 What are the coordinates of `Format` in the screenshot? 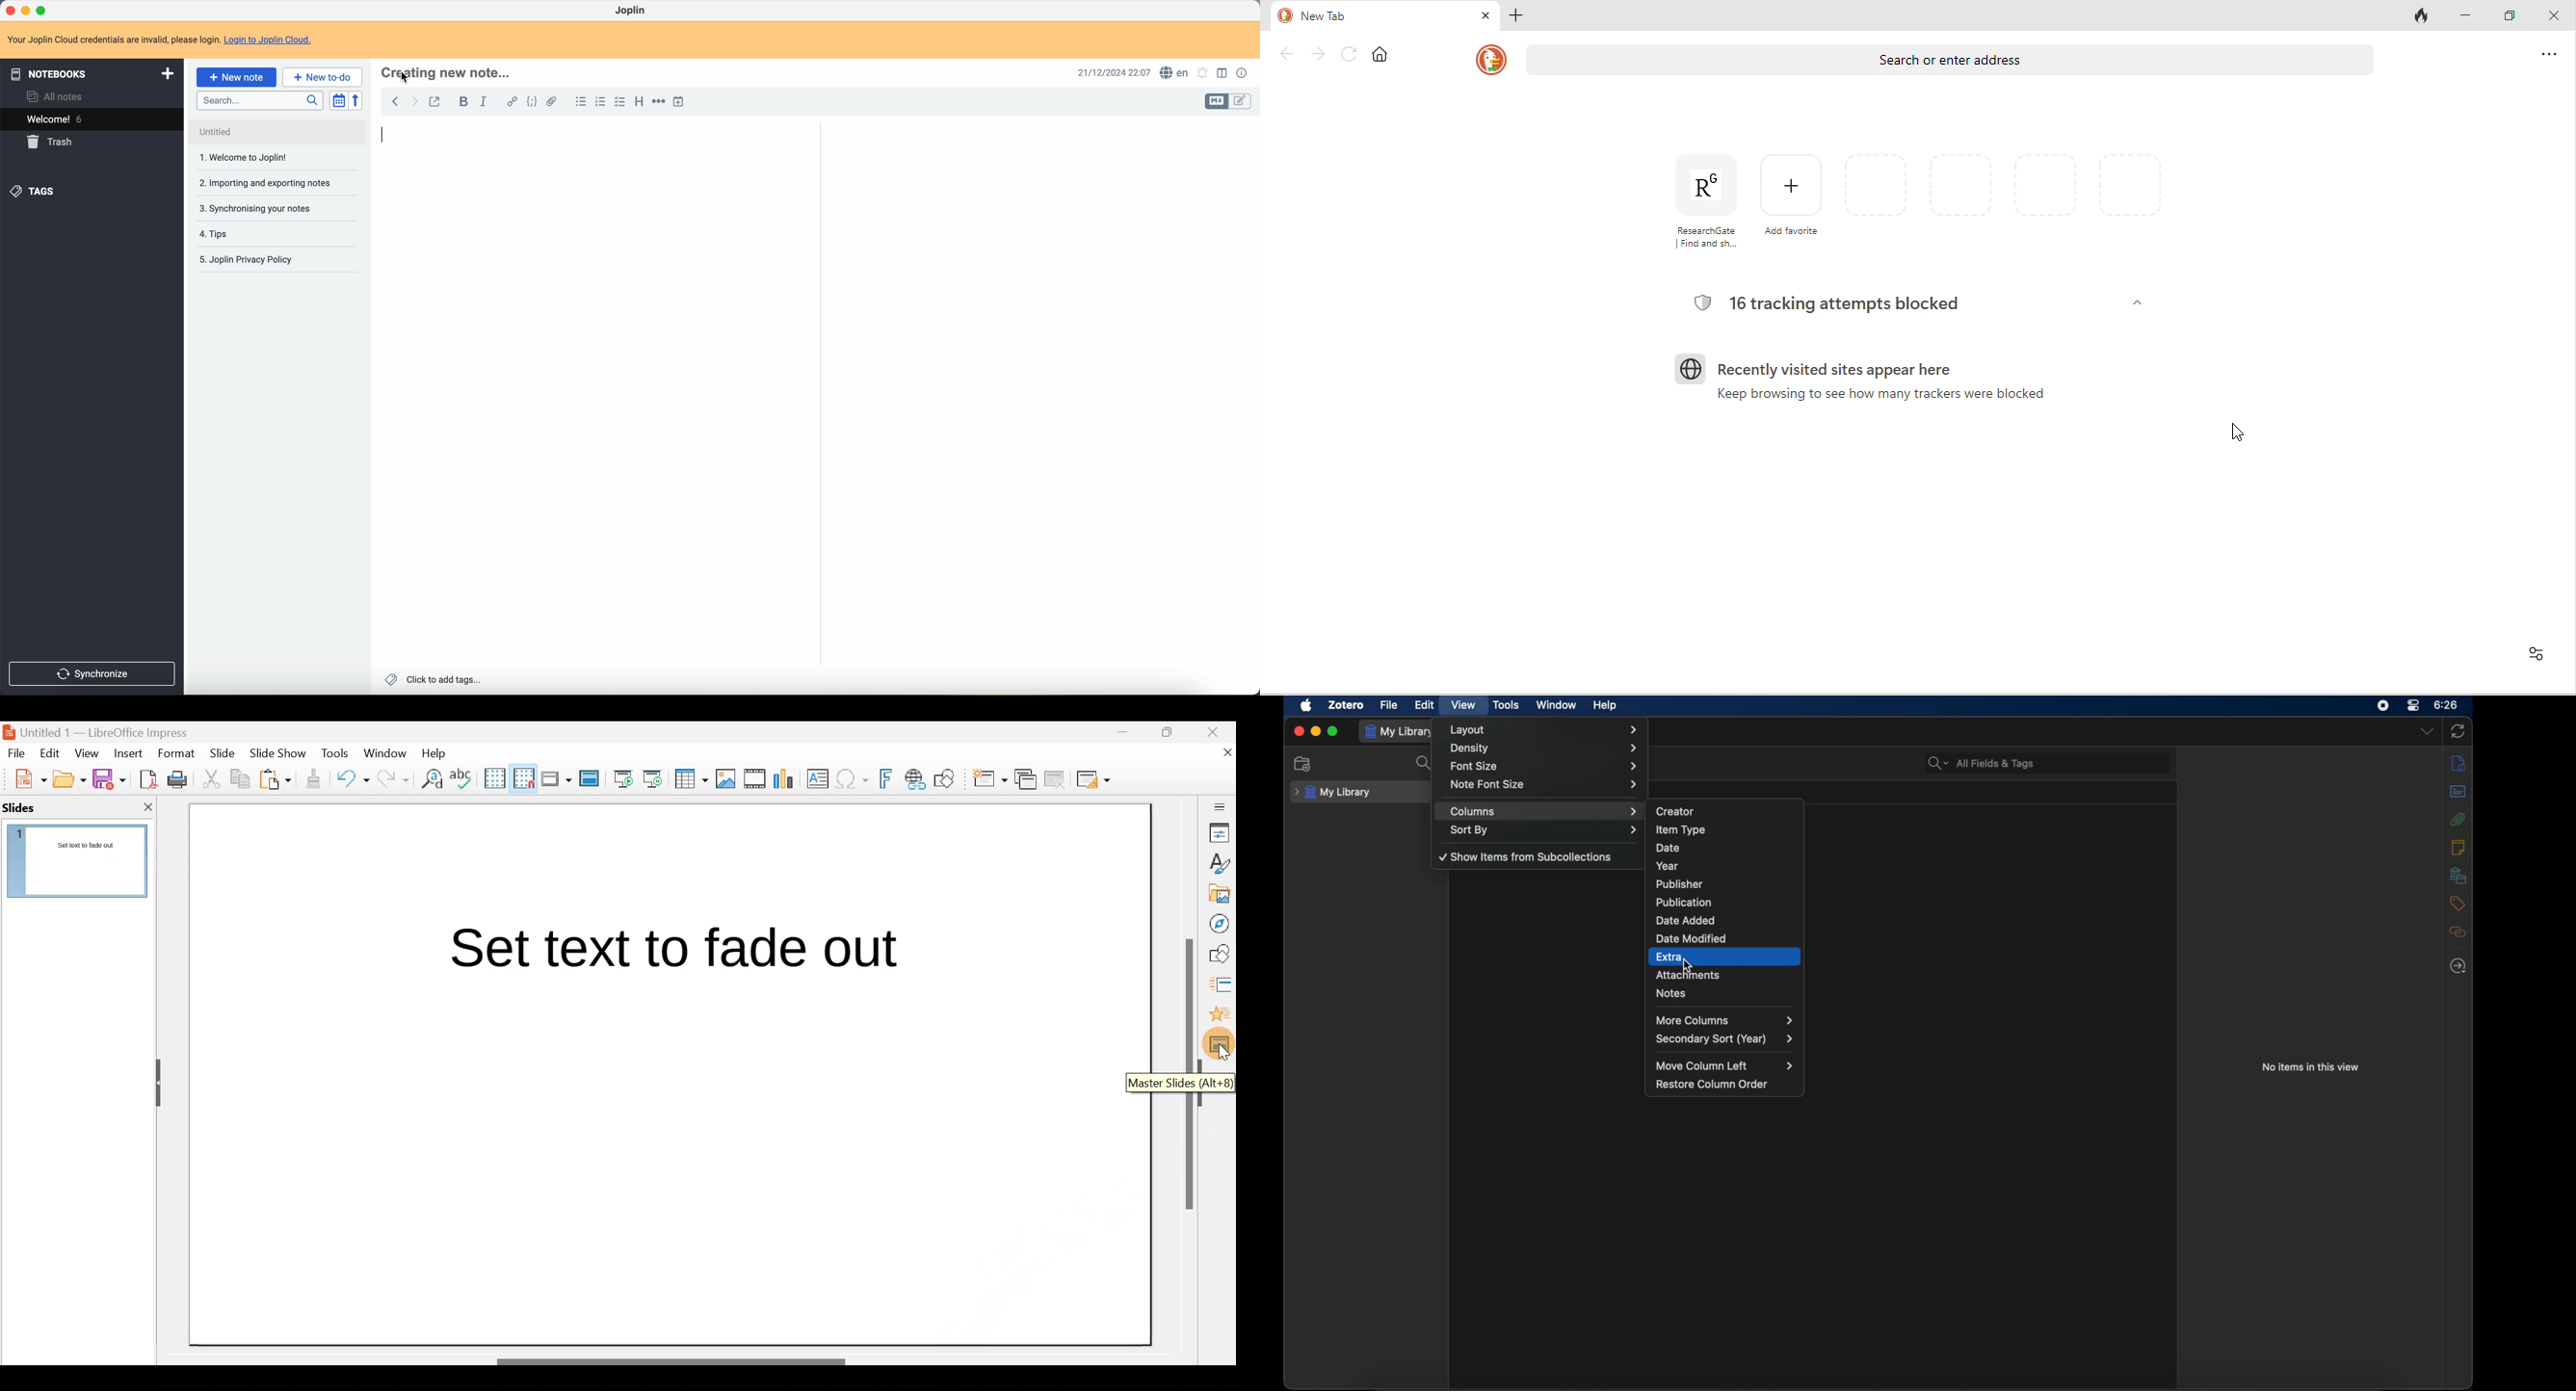 It's located at (175, 753).